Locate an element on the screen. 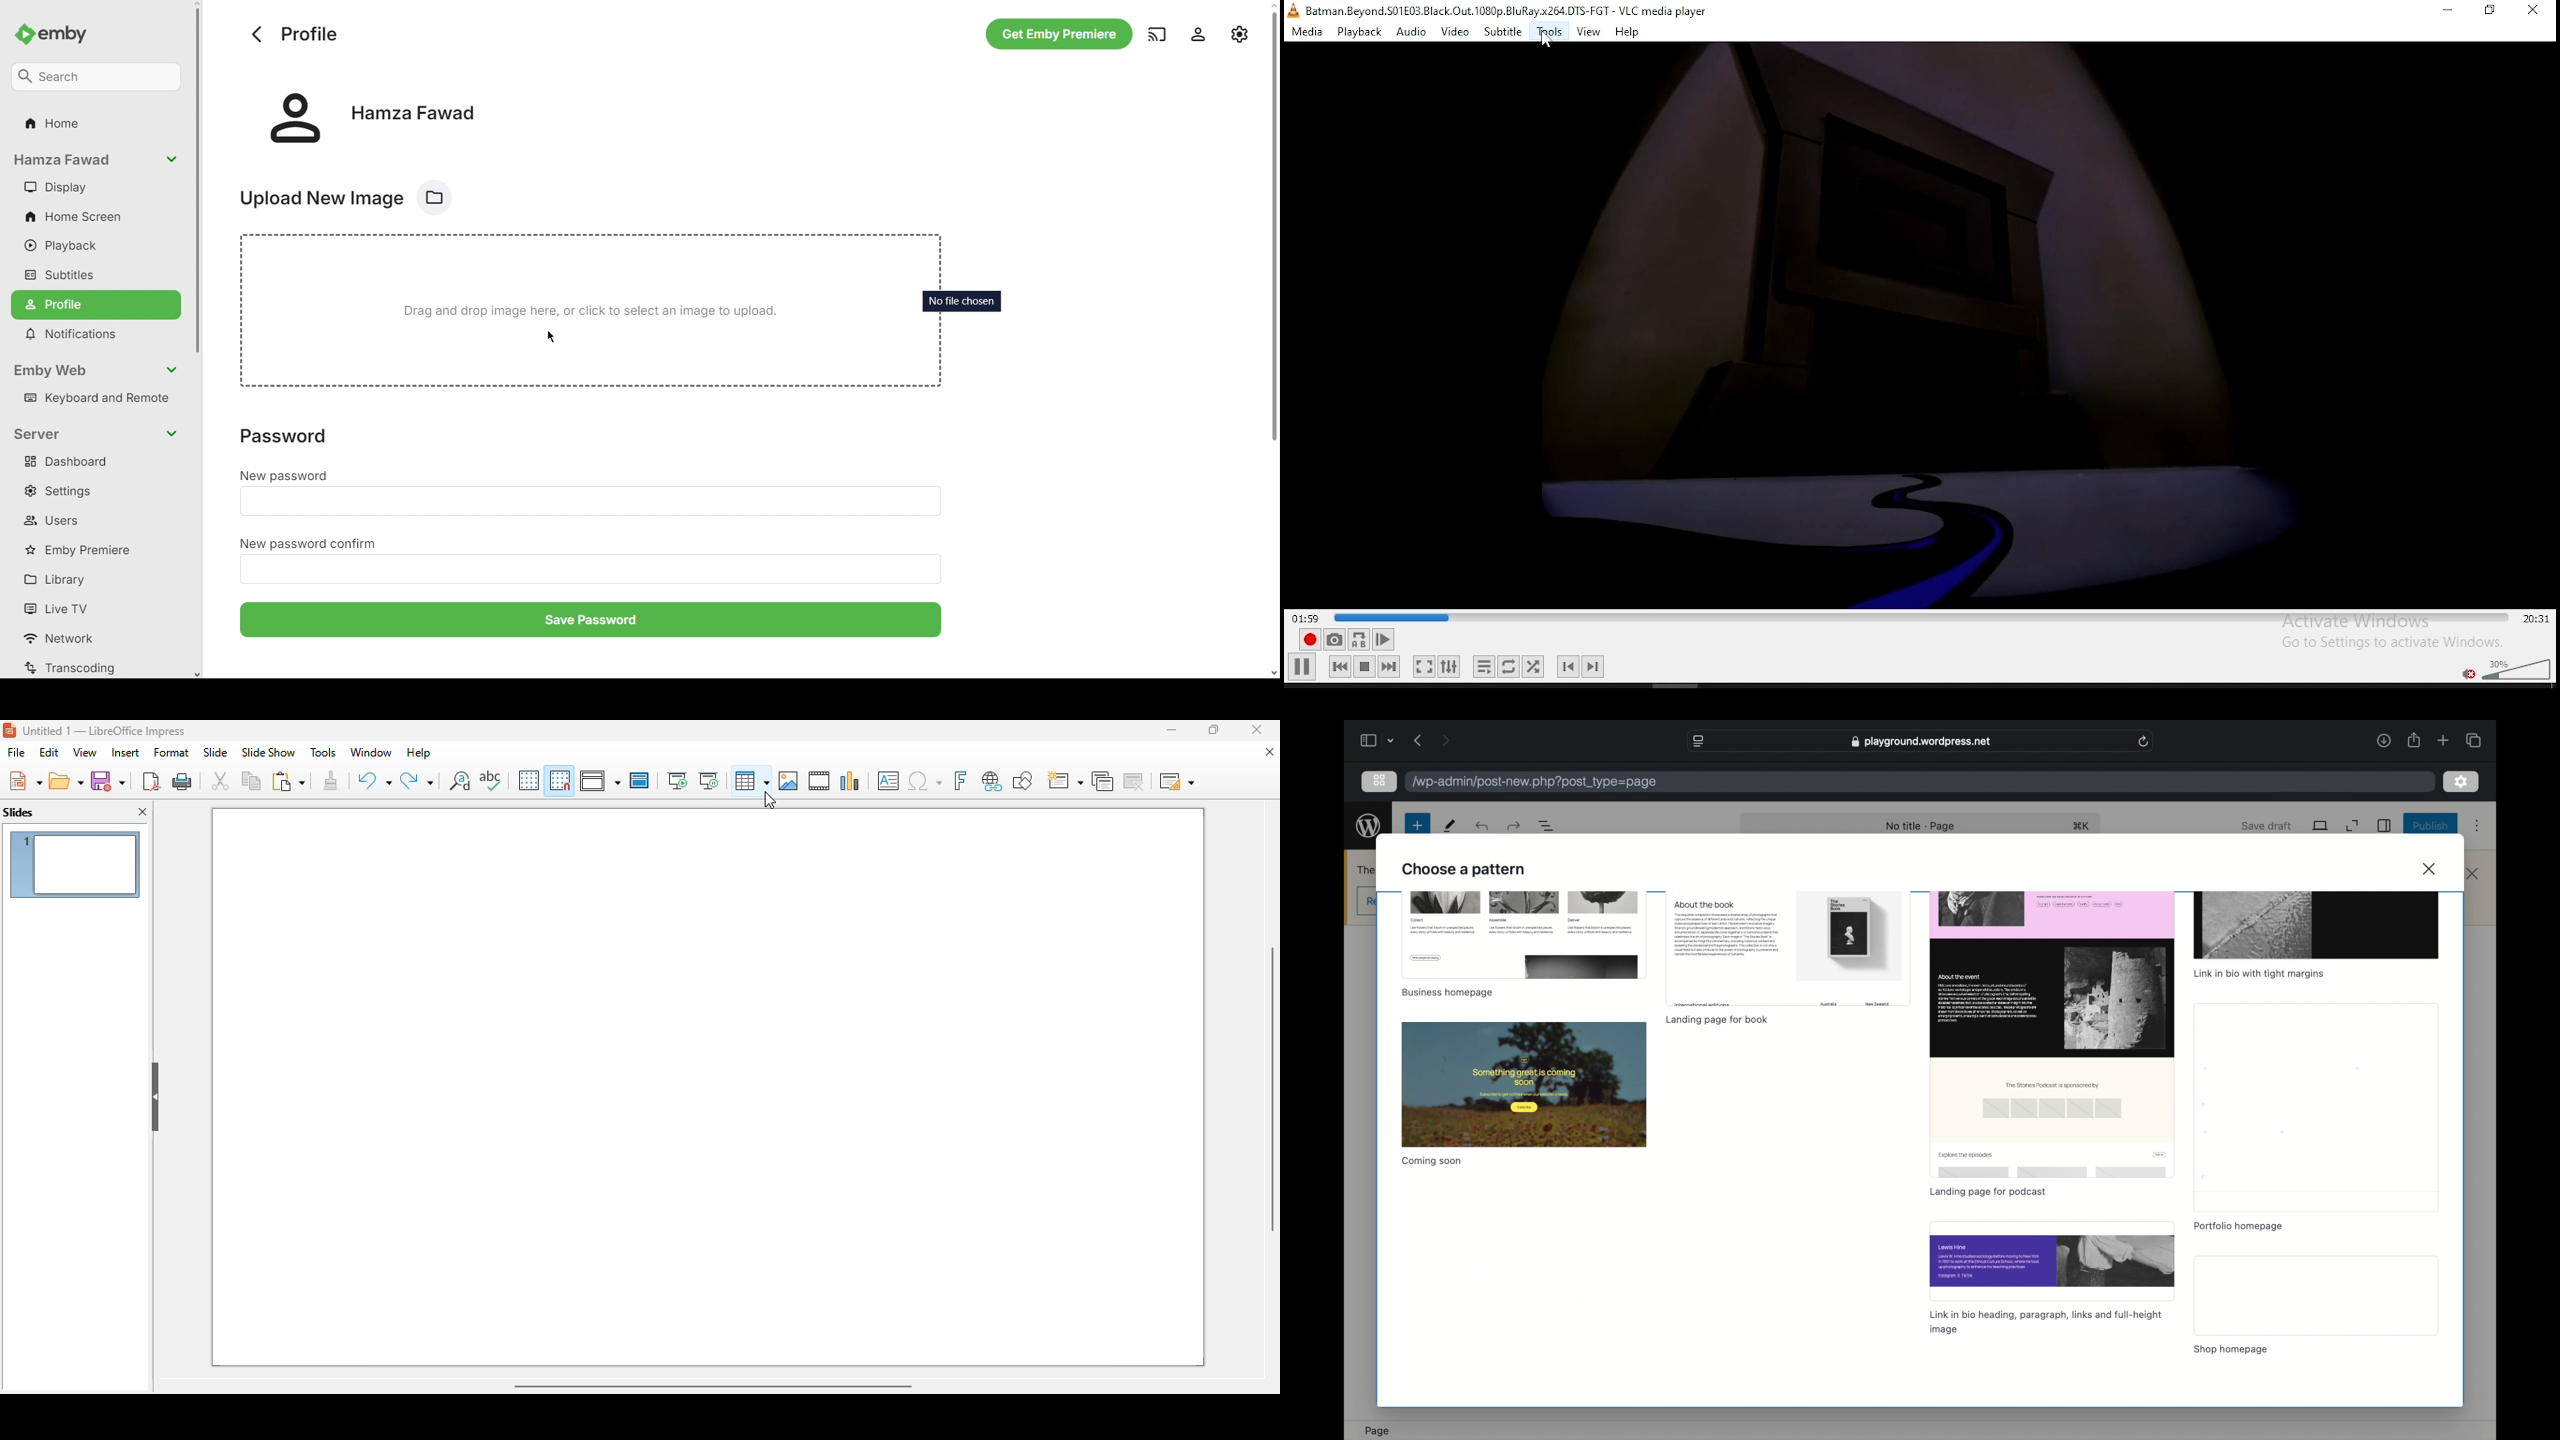 This screenshot has width=2576, height=1456. Account is located at coordinates (375, 115).